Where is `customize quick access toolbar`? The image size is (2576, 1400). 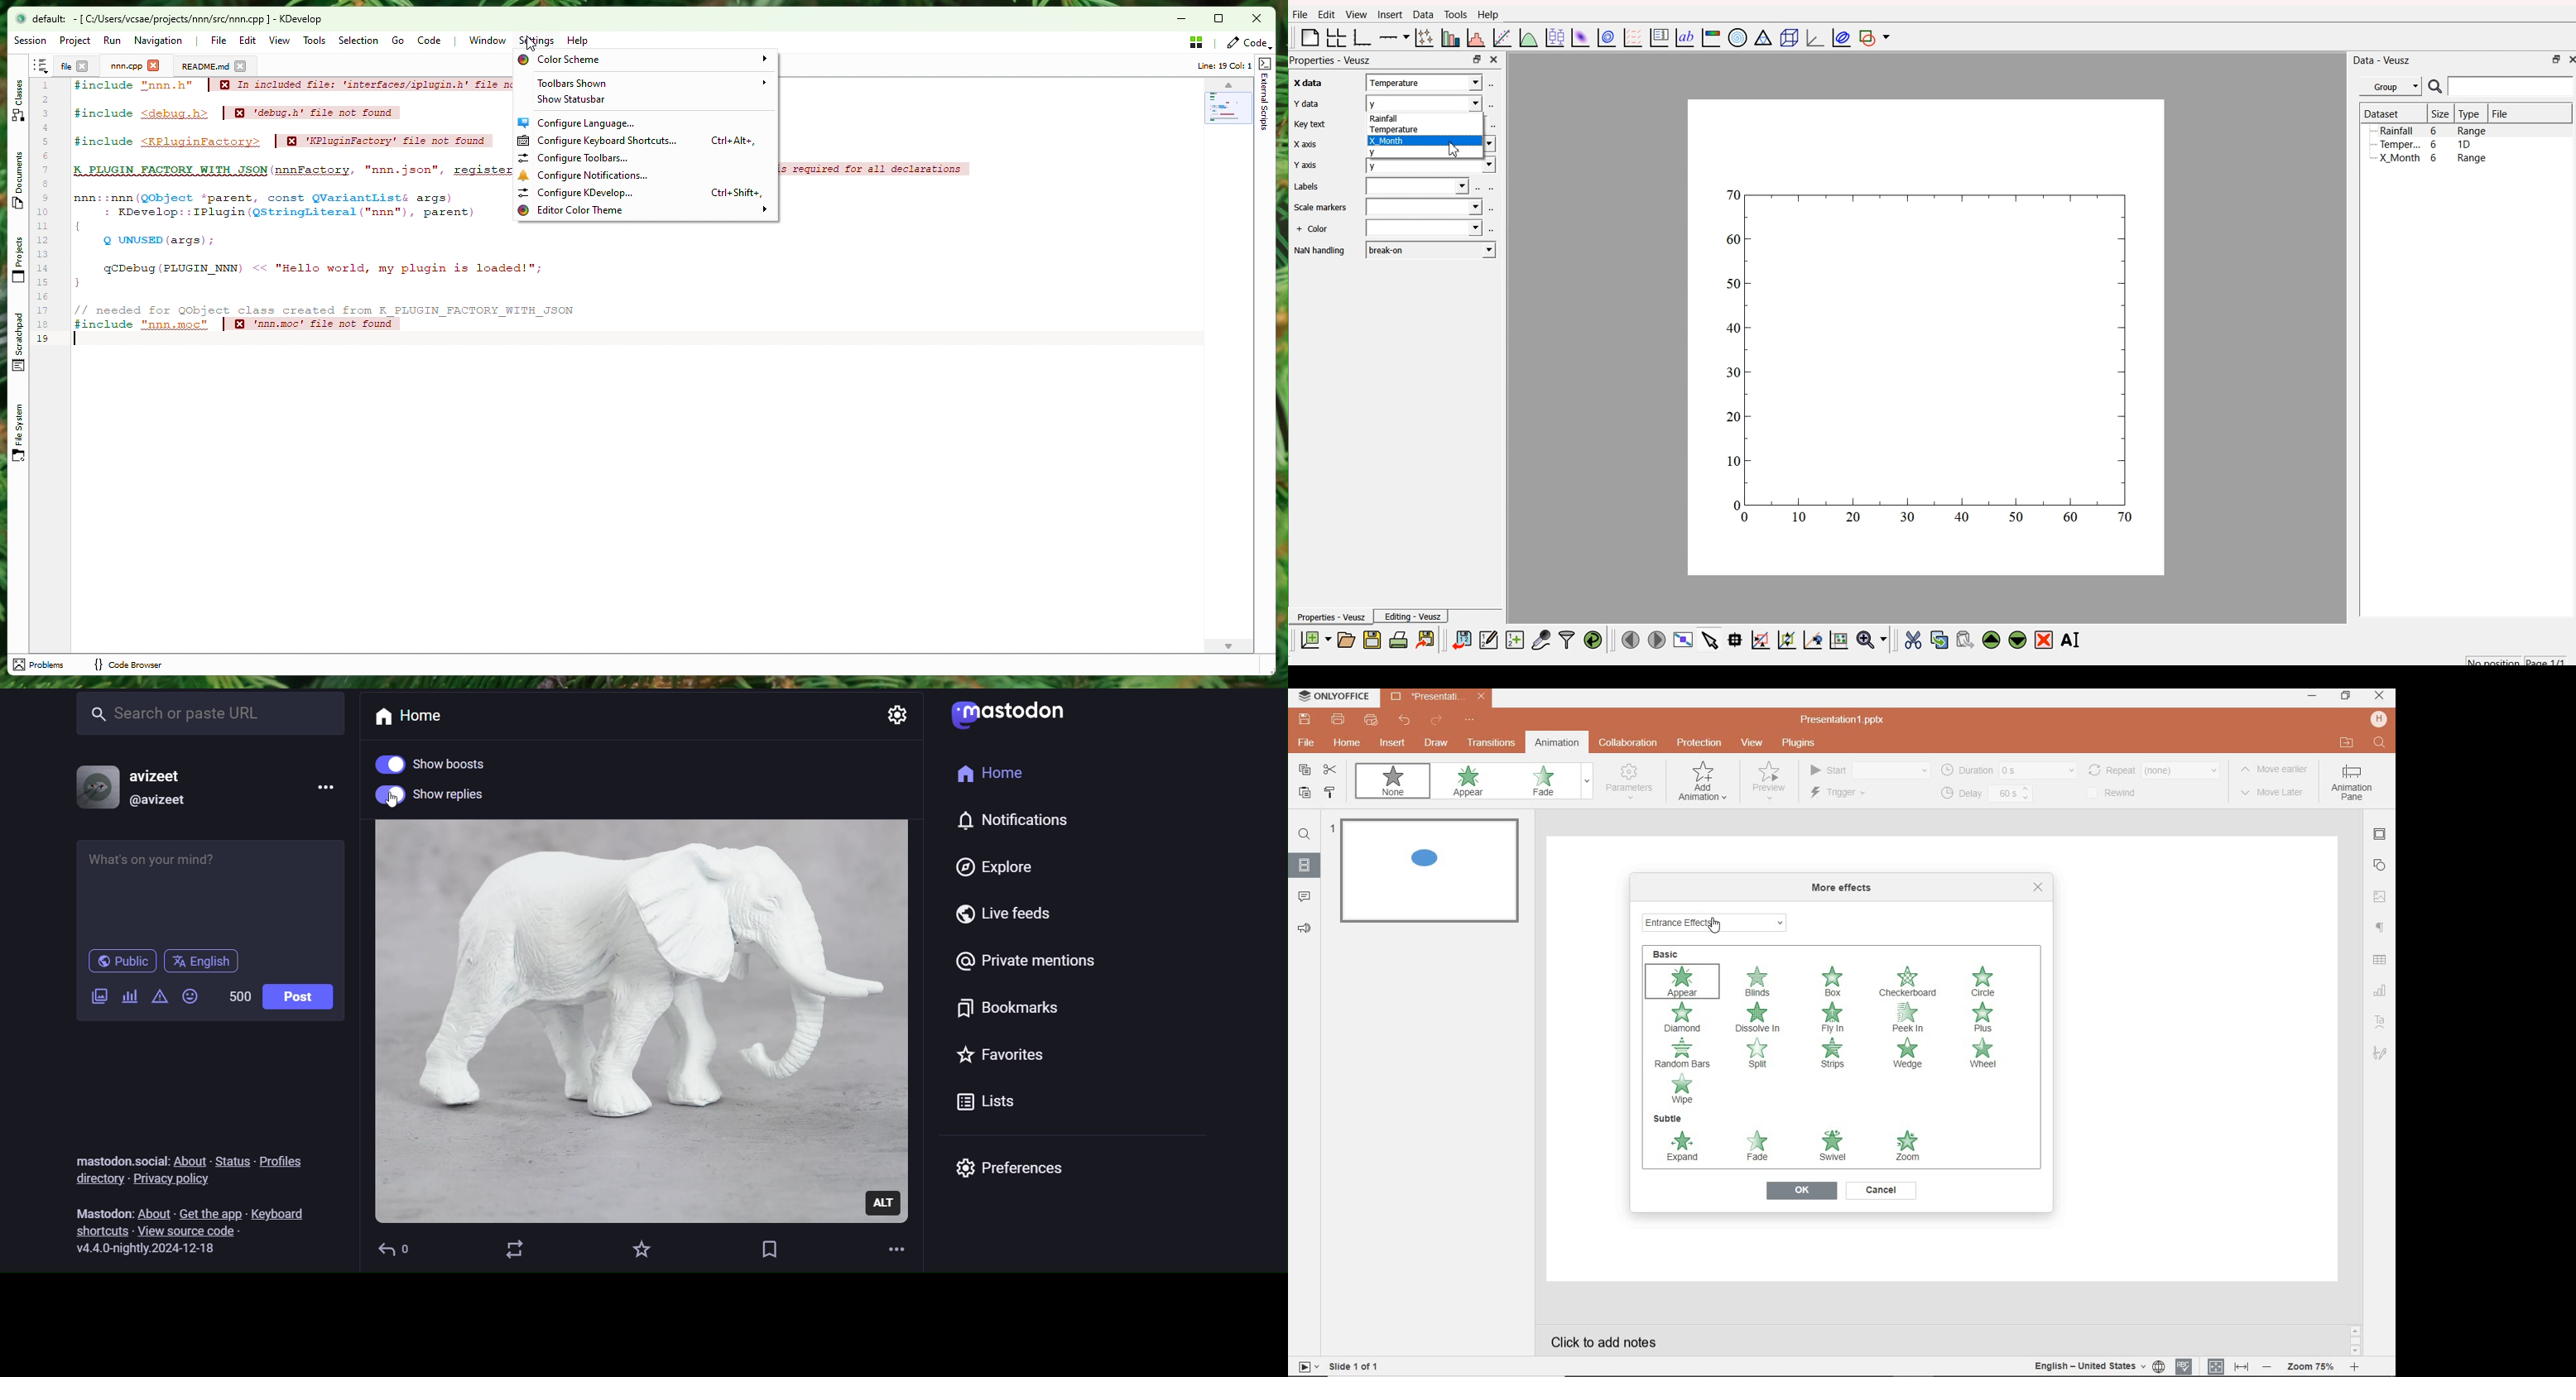
customize quick access toolbar is located at coordinates (1470, 721).